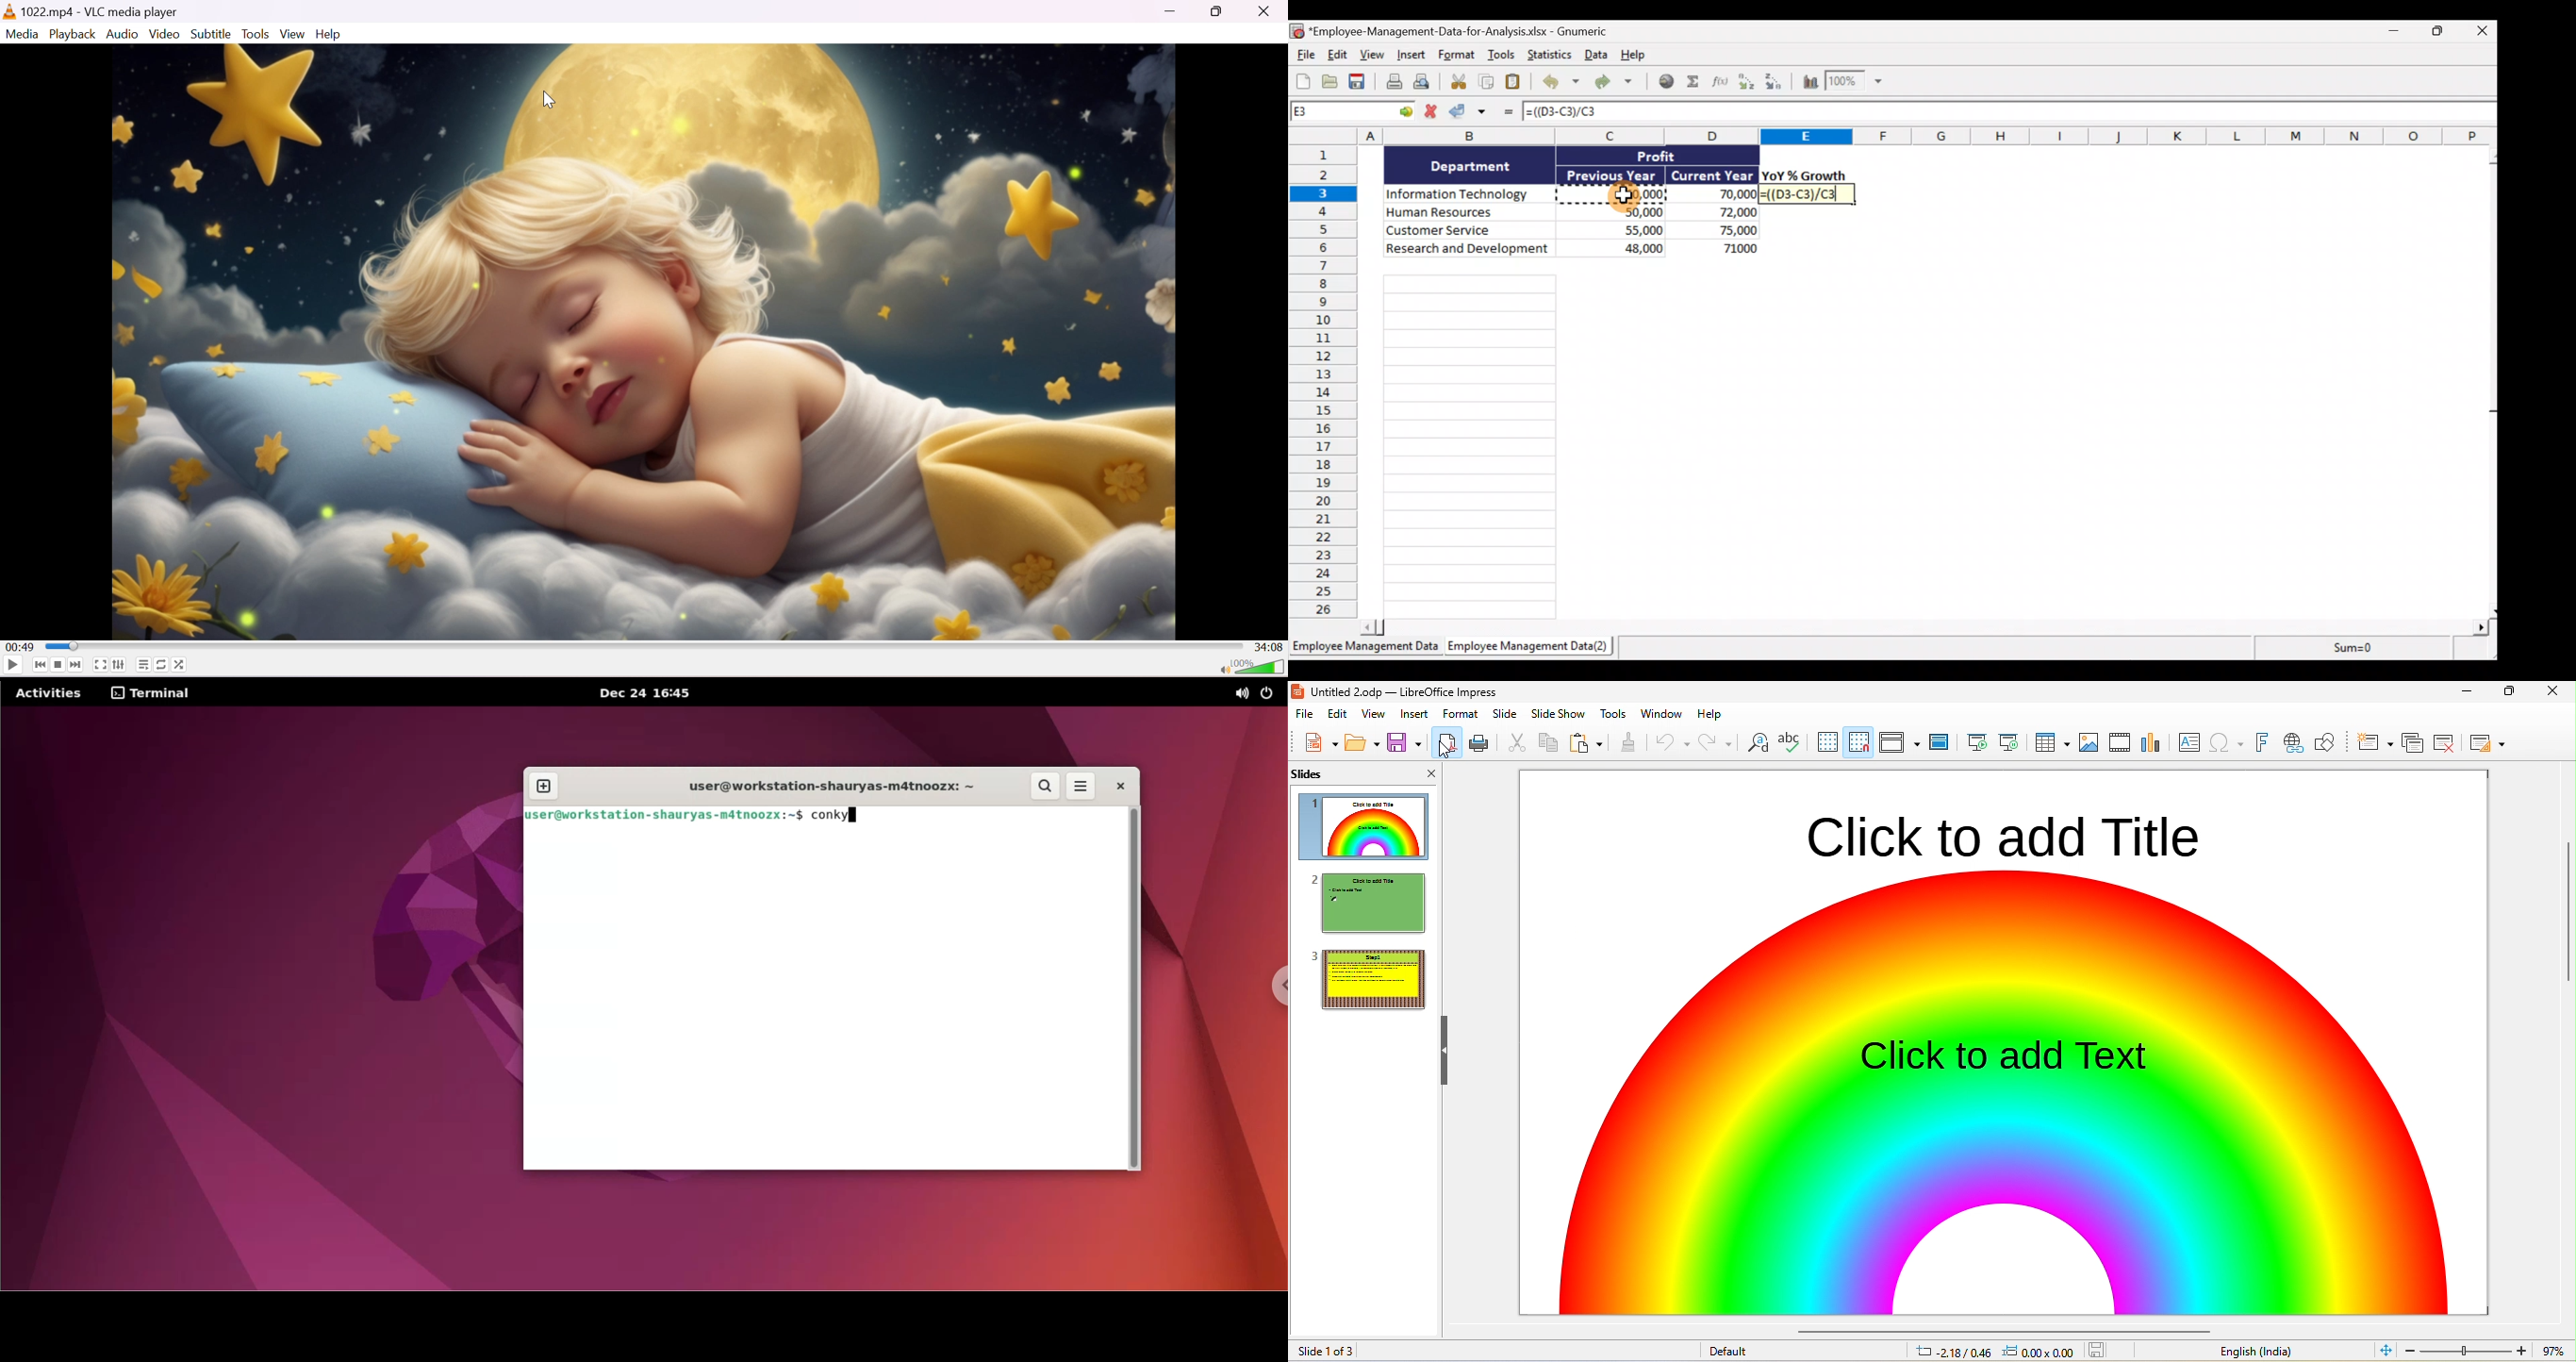 The height and width of the screenshot is (1372, 2576). What do you see at coordinates (1427, 774) in the screenshot?
I see `close` at bounding box center [1427, 774].